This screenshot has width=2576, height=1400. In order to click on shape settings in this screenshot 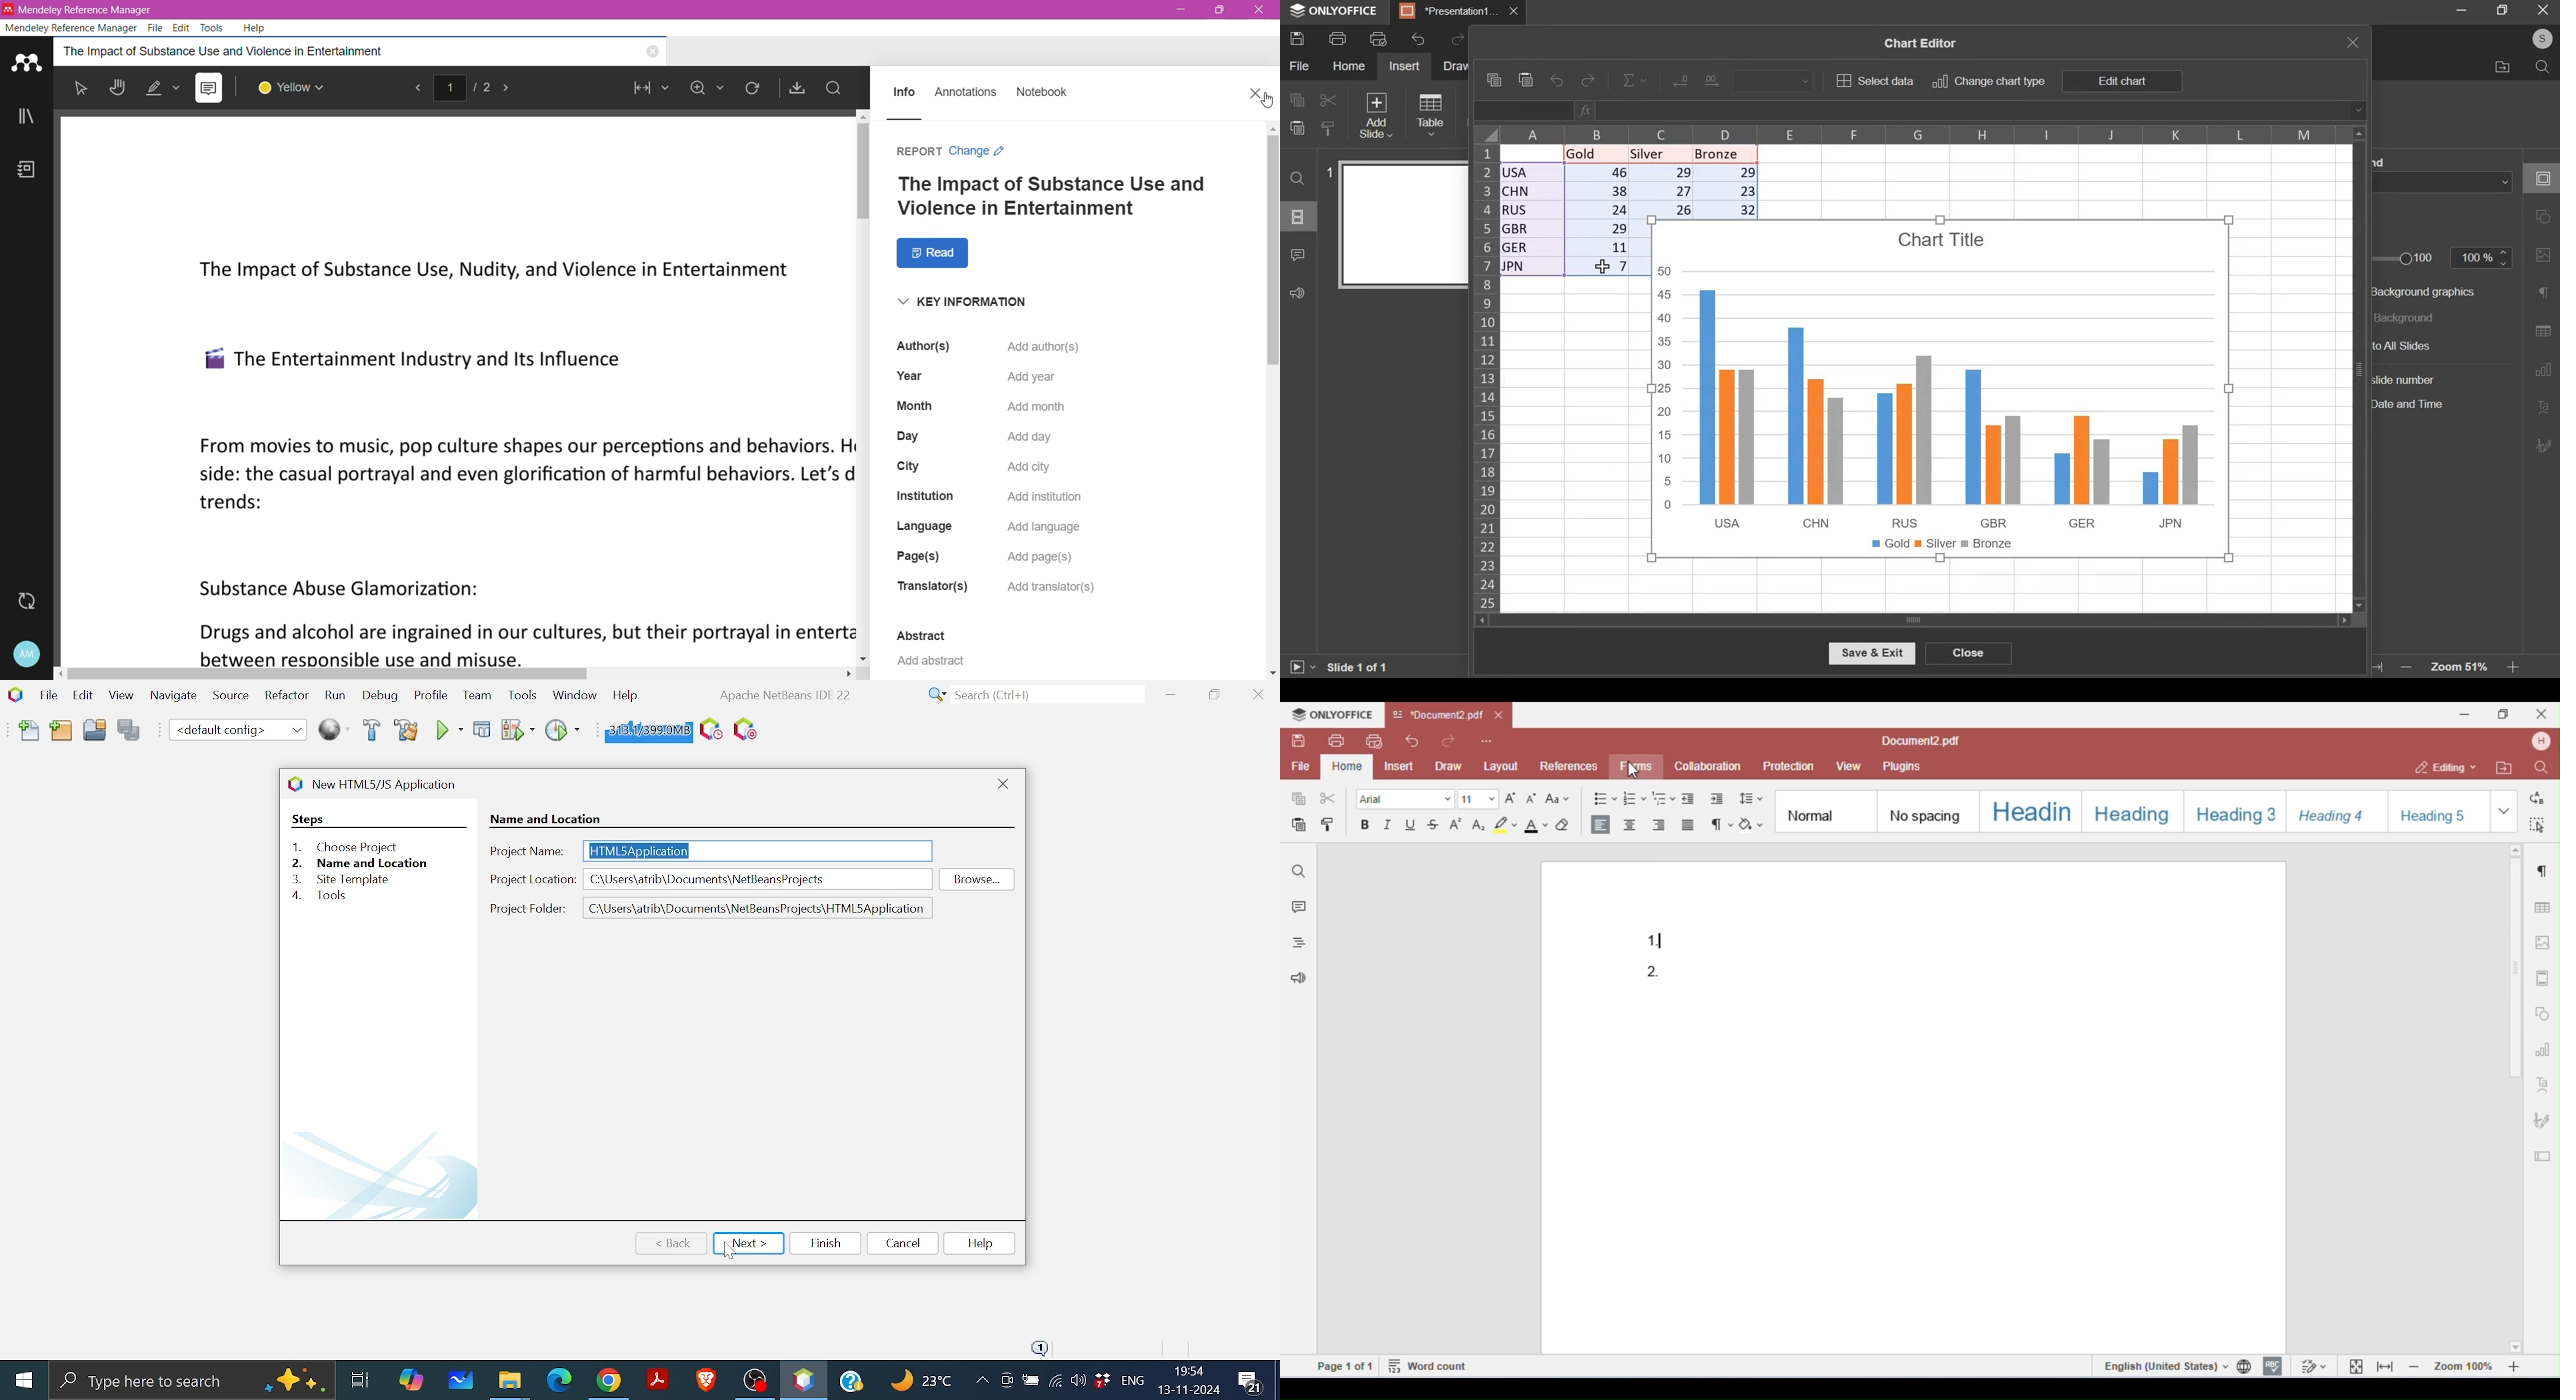, I will do `click(2546, 218)`.